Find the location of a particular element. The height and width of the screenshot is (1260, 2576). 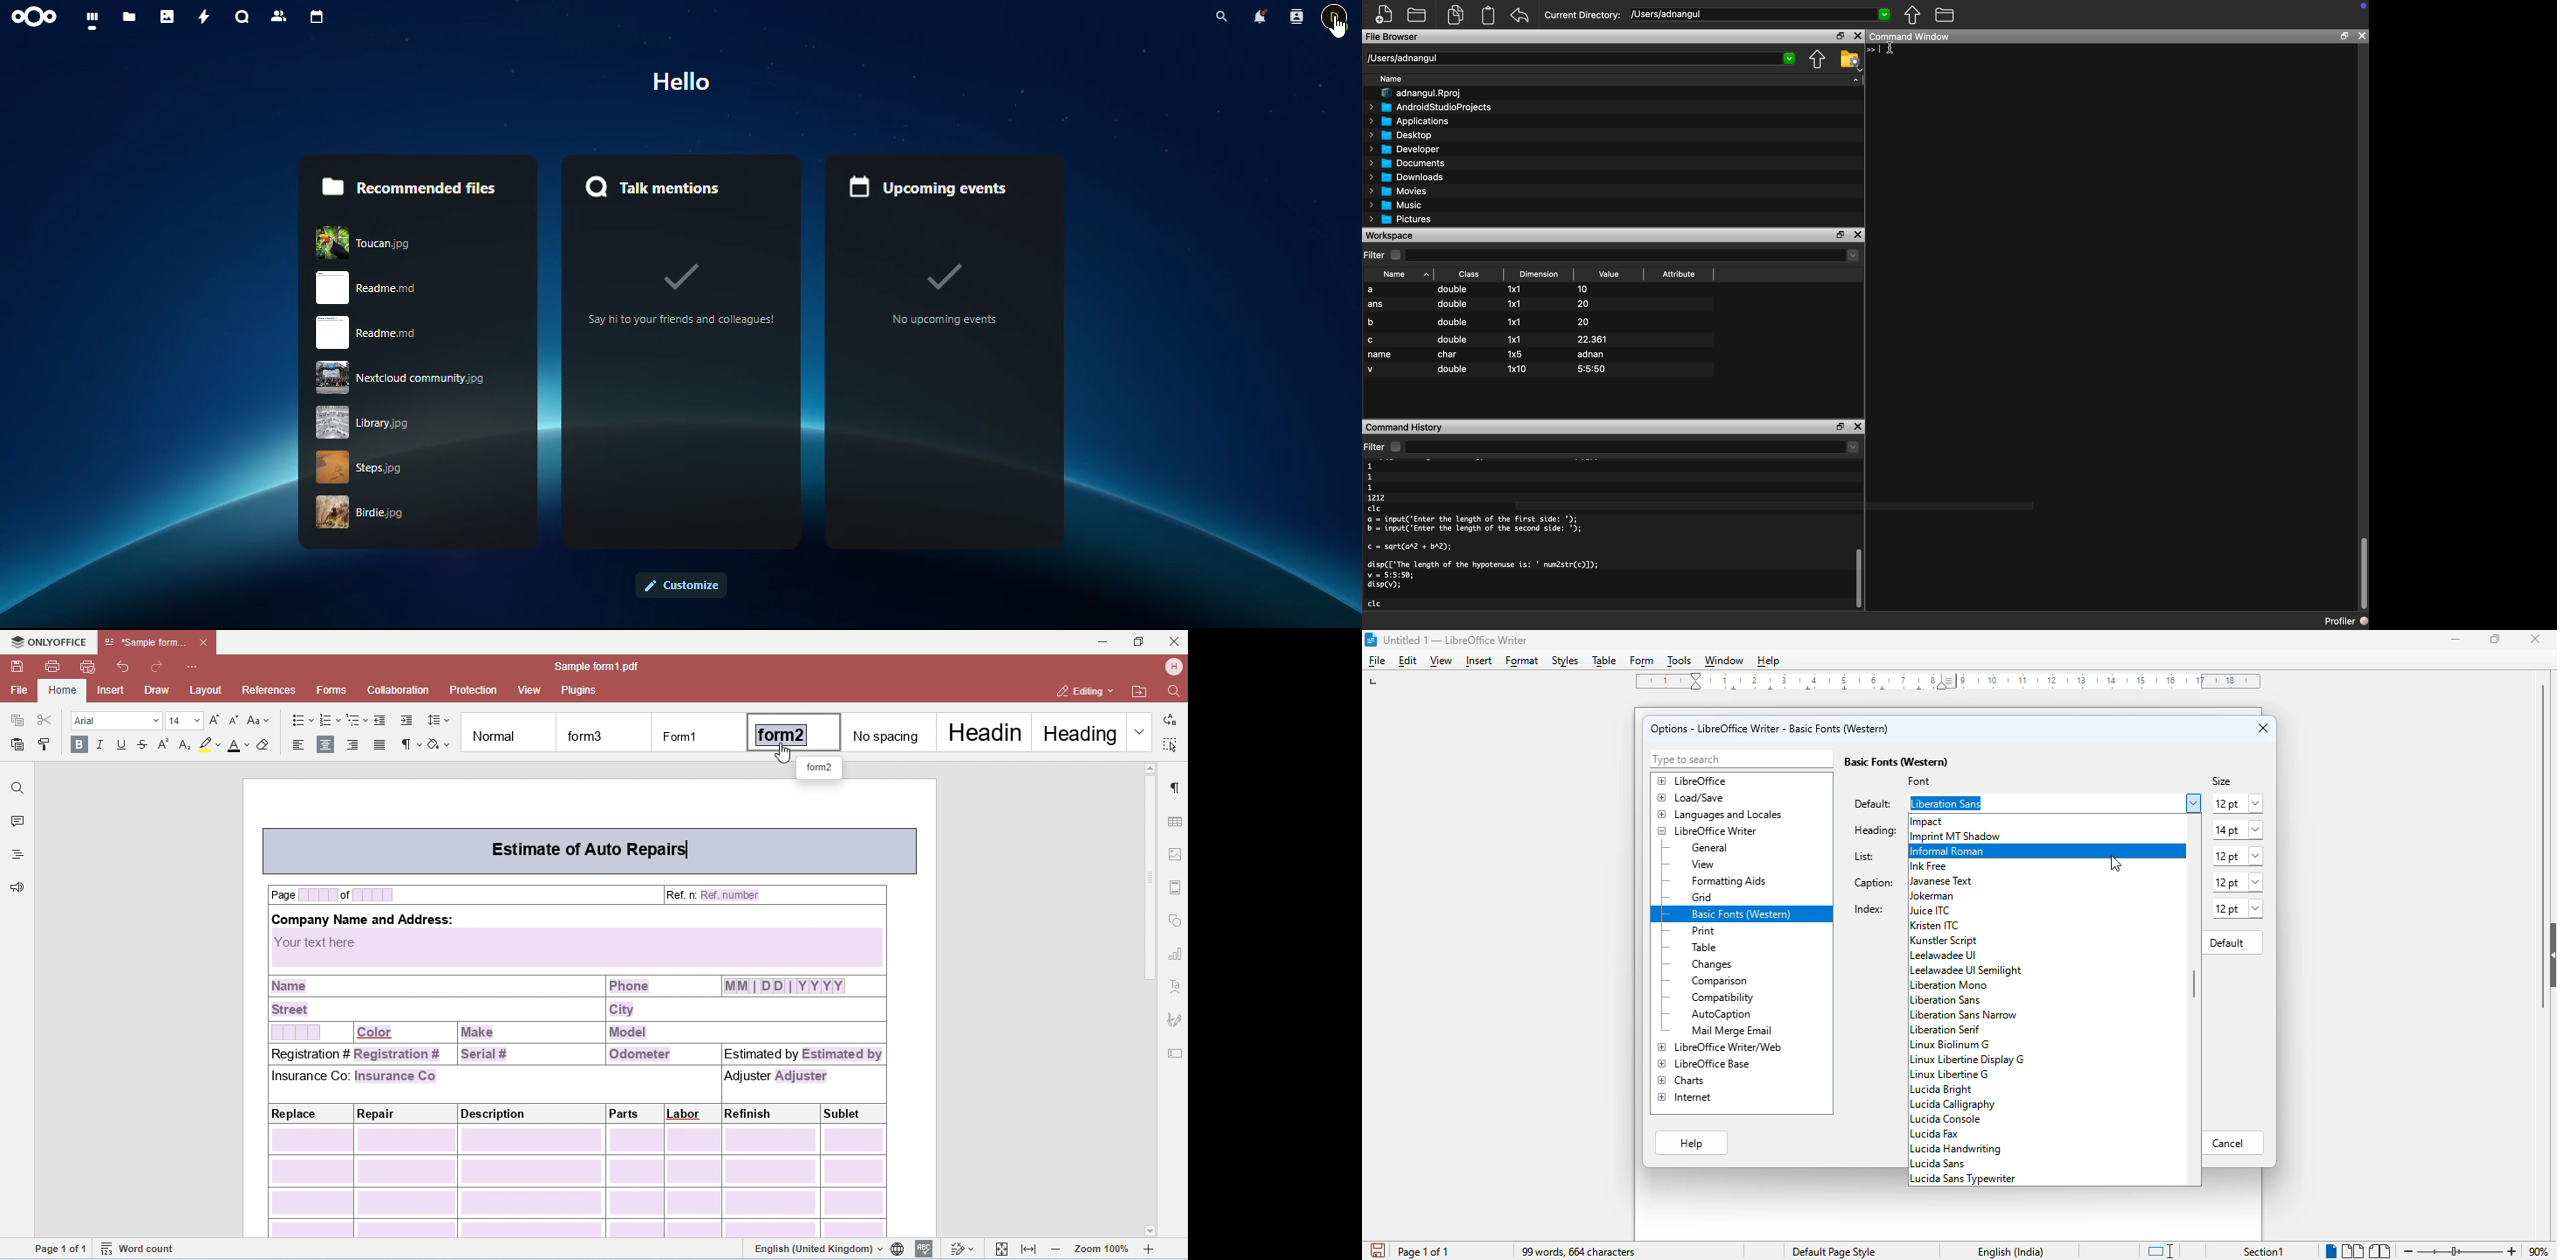

search is located at coordinates (243, 19).